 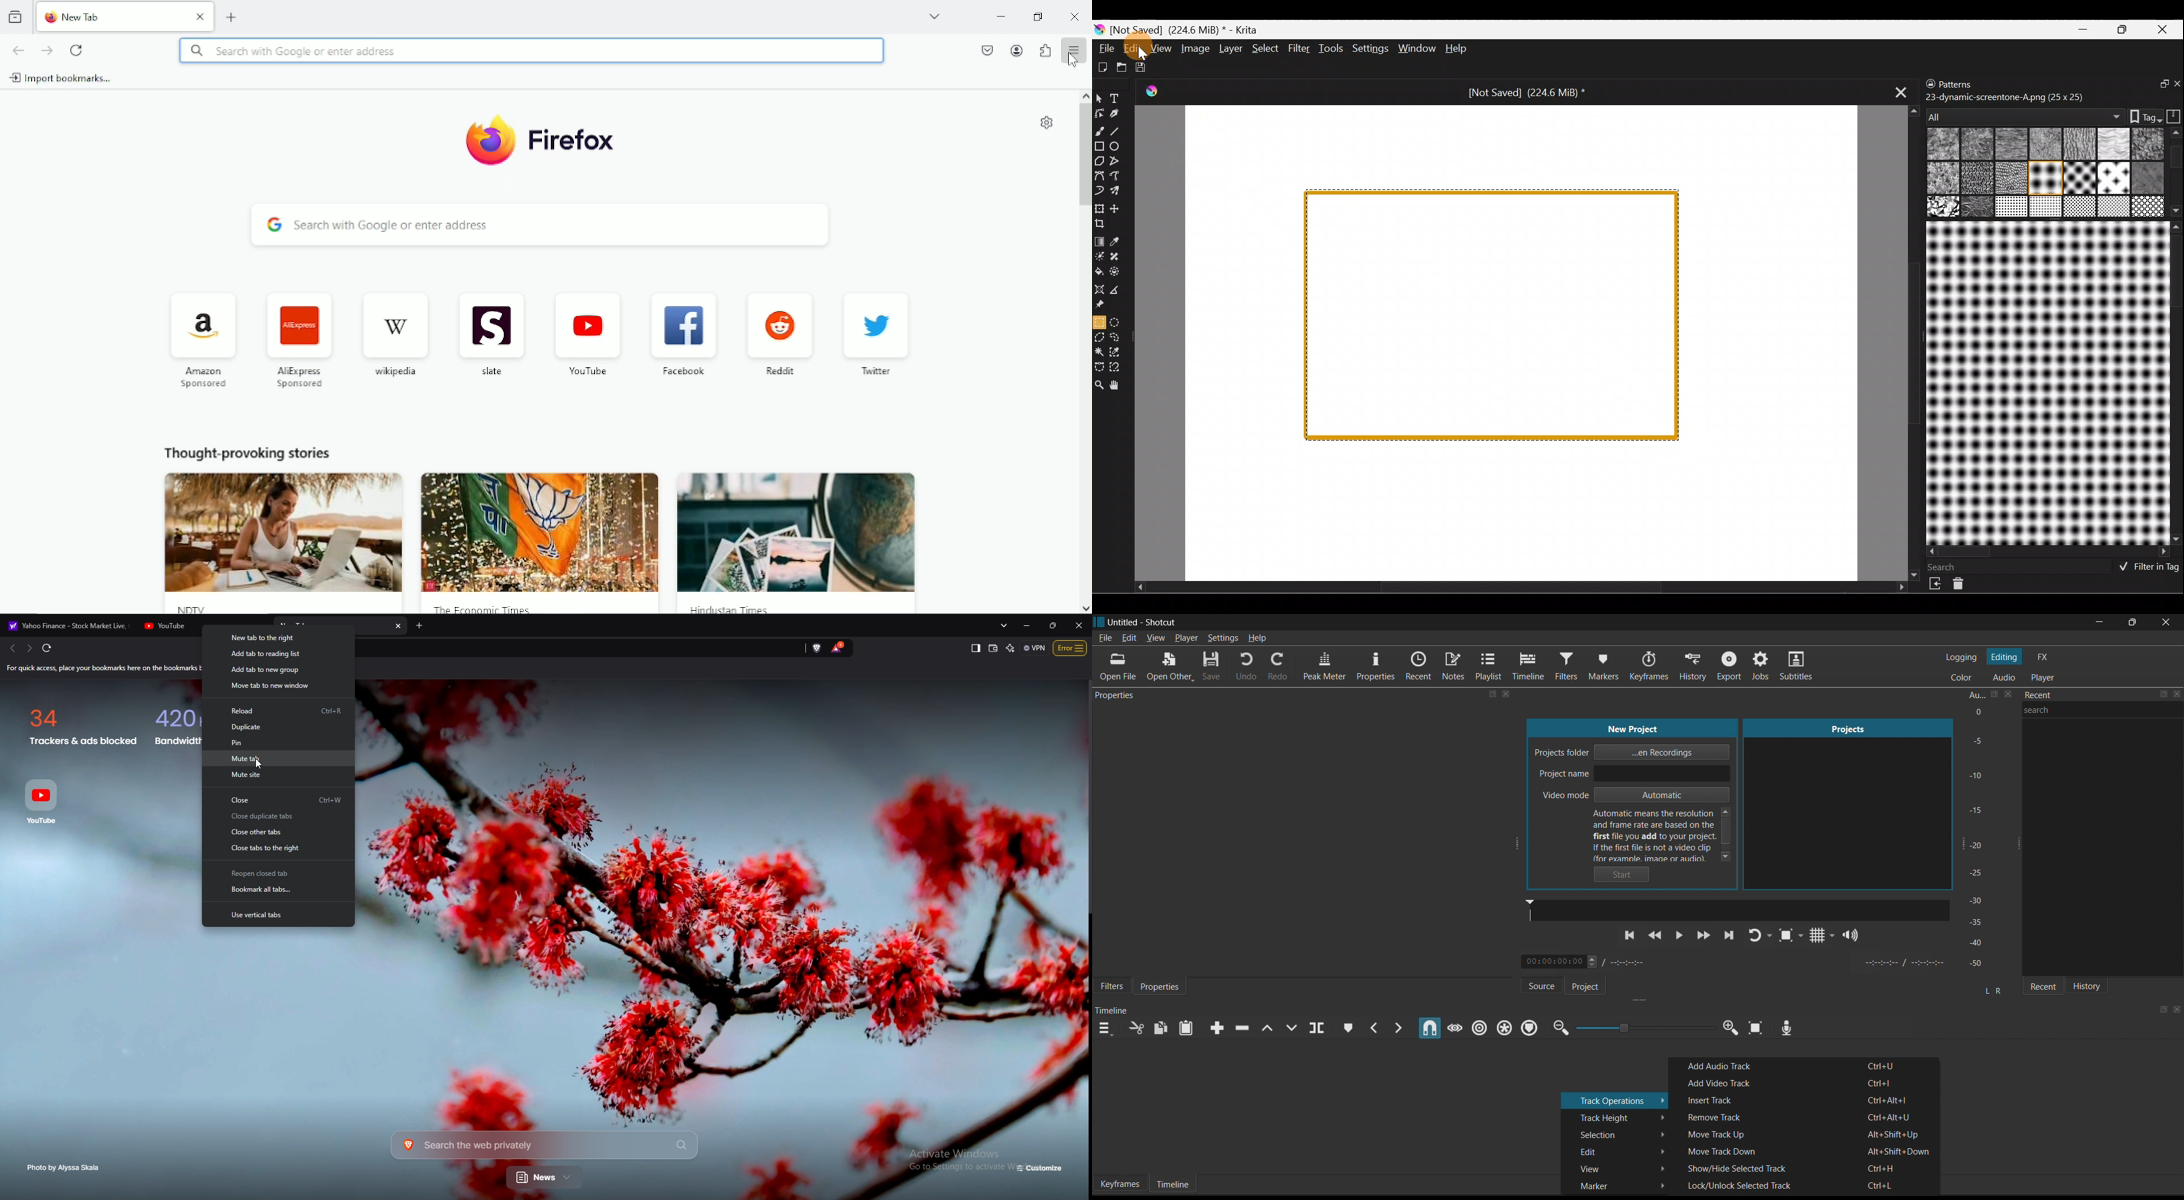 What do you see at coordinates (245, 451) in the screenshot?
I see `thought provoking stories` at bounding box center [245, 451].